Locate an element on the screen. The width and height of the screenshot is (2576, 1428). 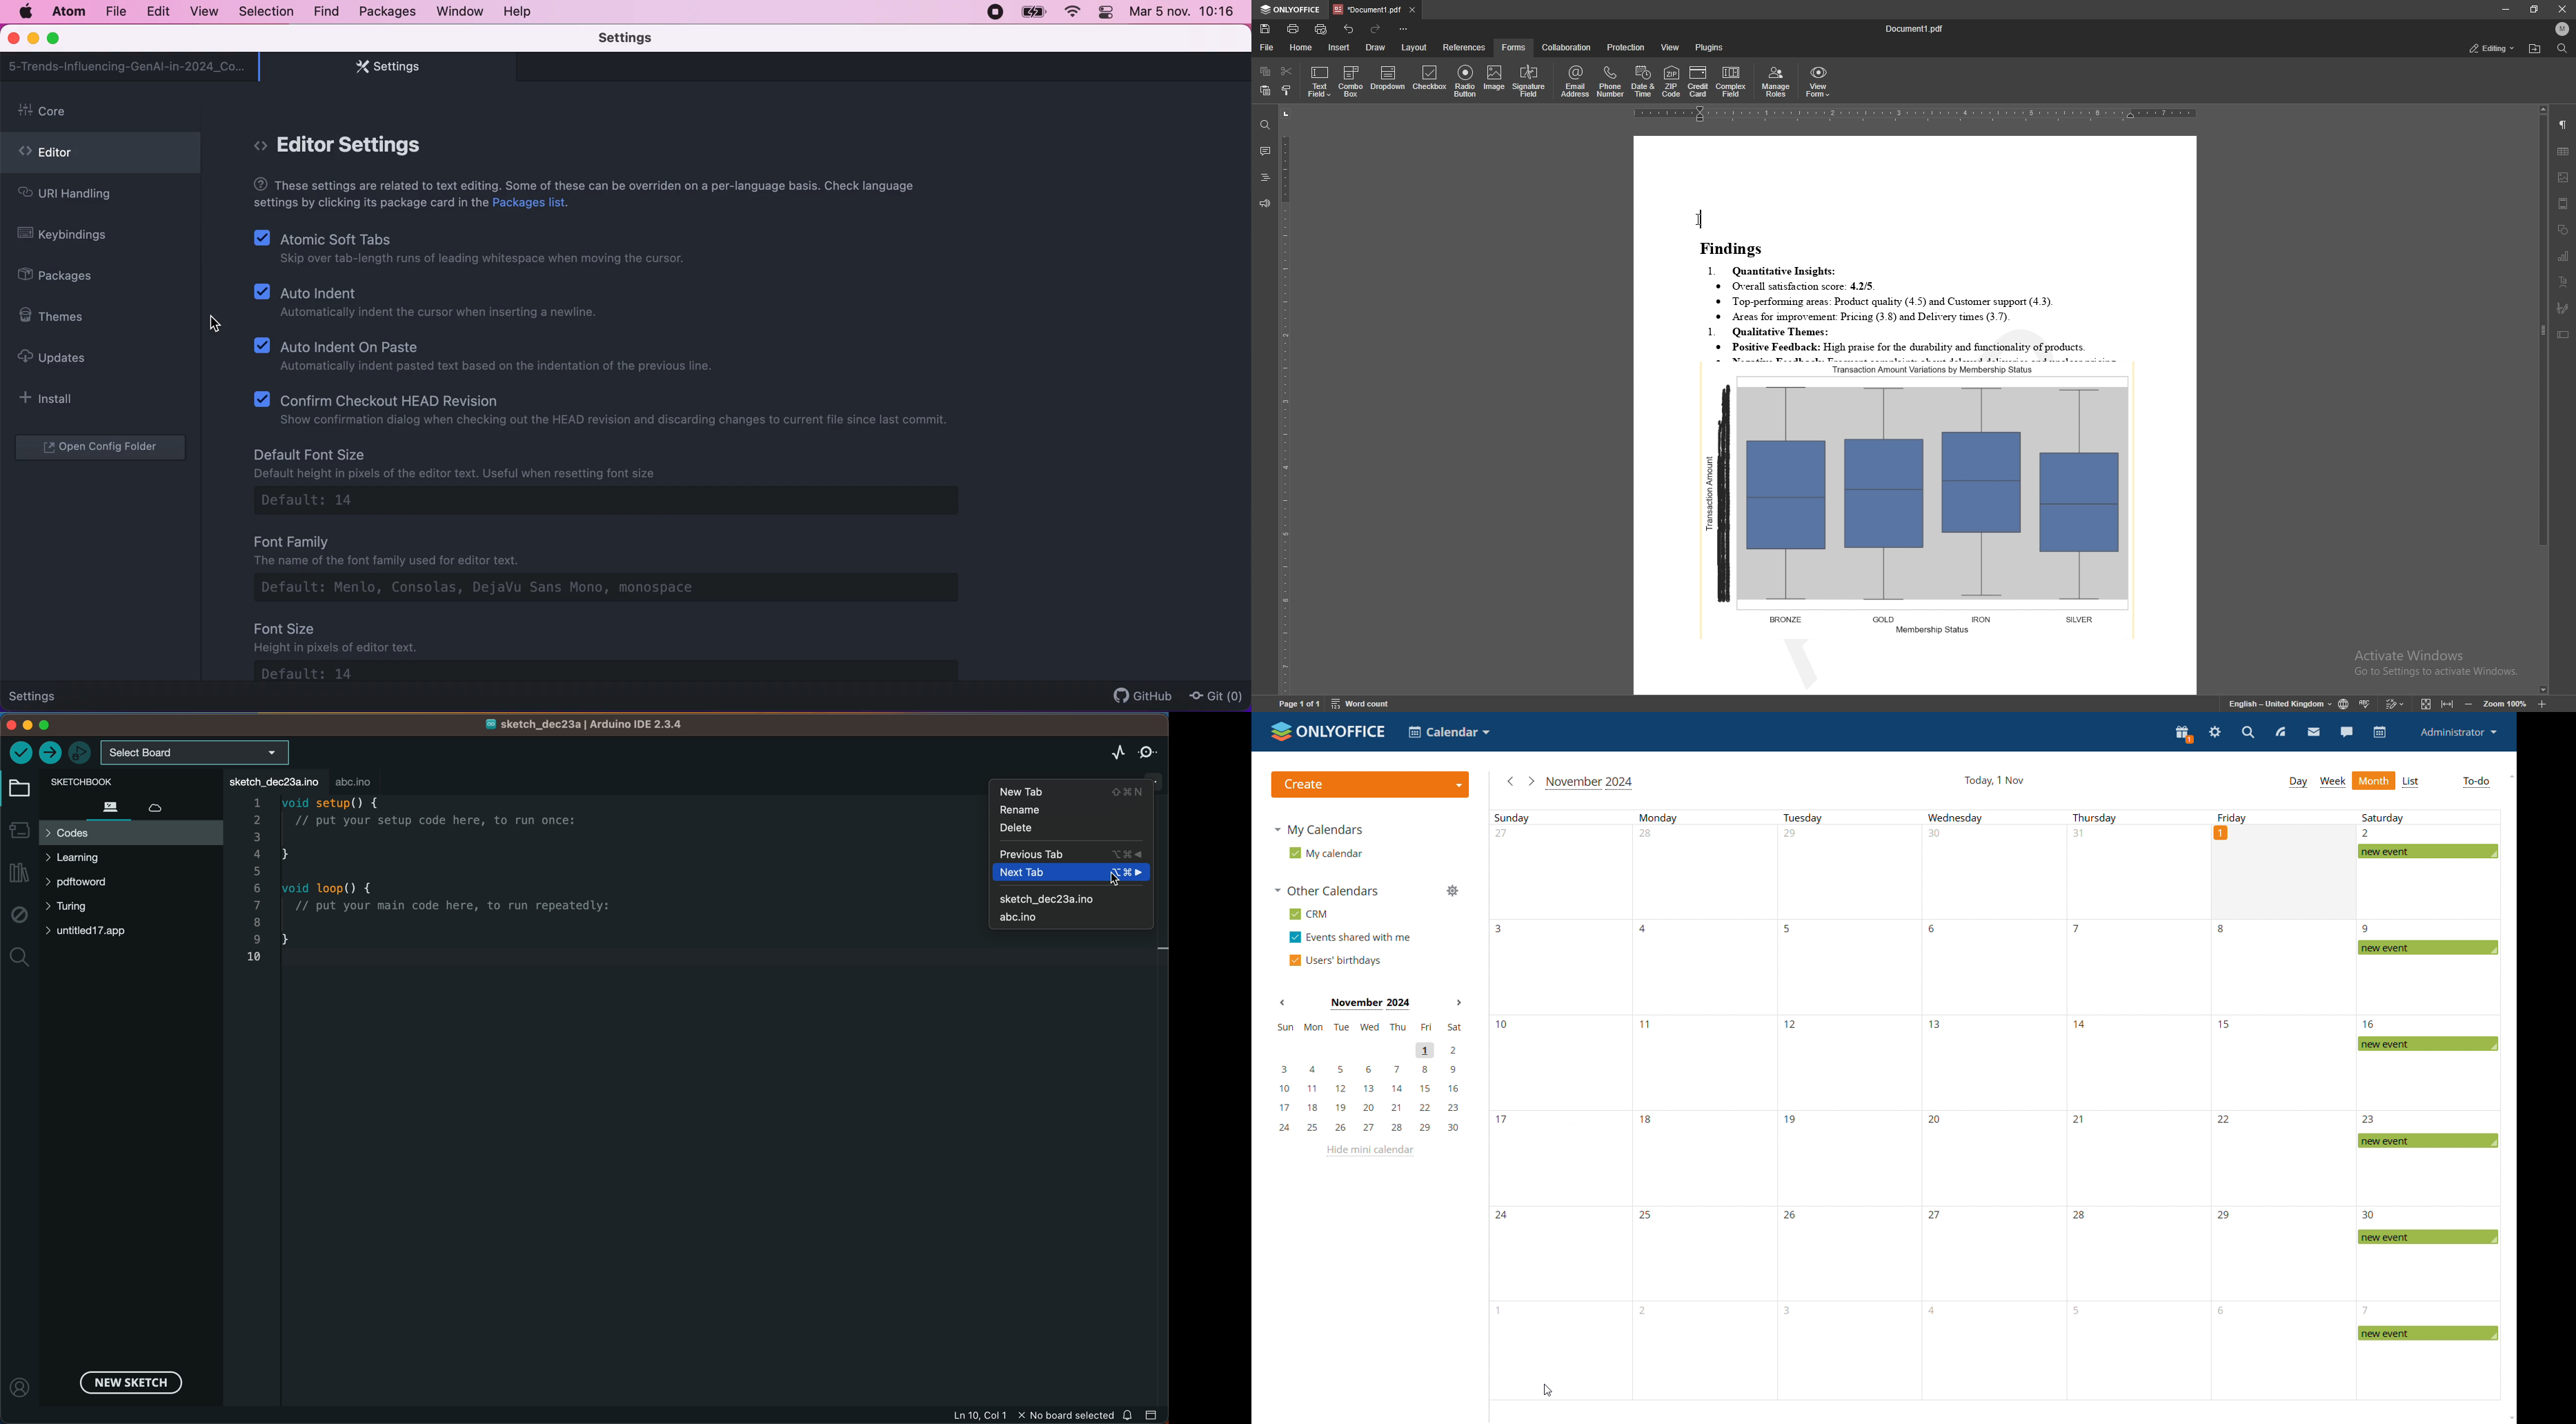
font size is located at coordinates (628, 651).